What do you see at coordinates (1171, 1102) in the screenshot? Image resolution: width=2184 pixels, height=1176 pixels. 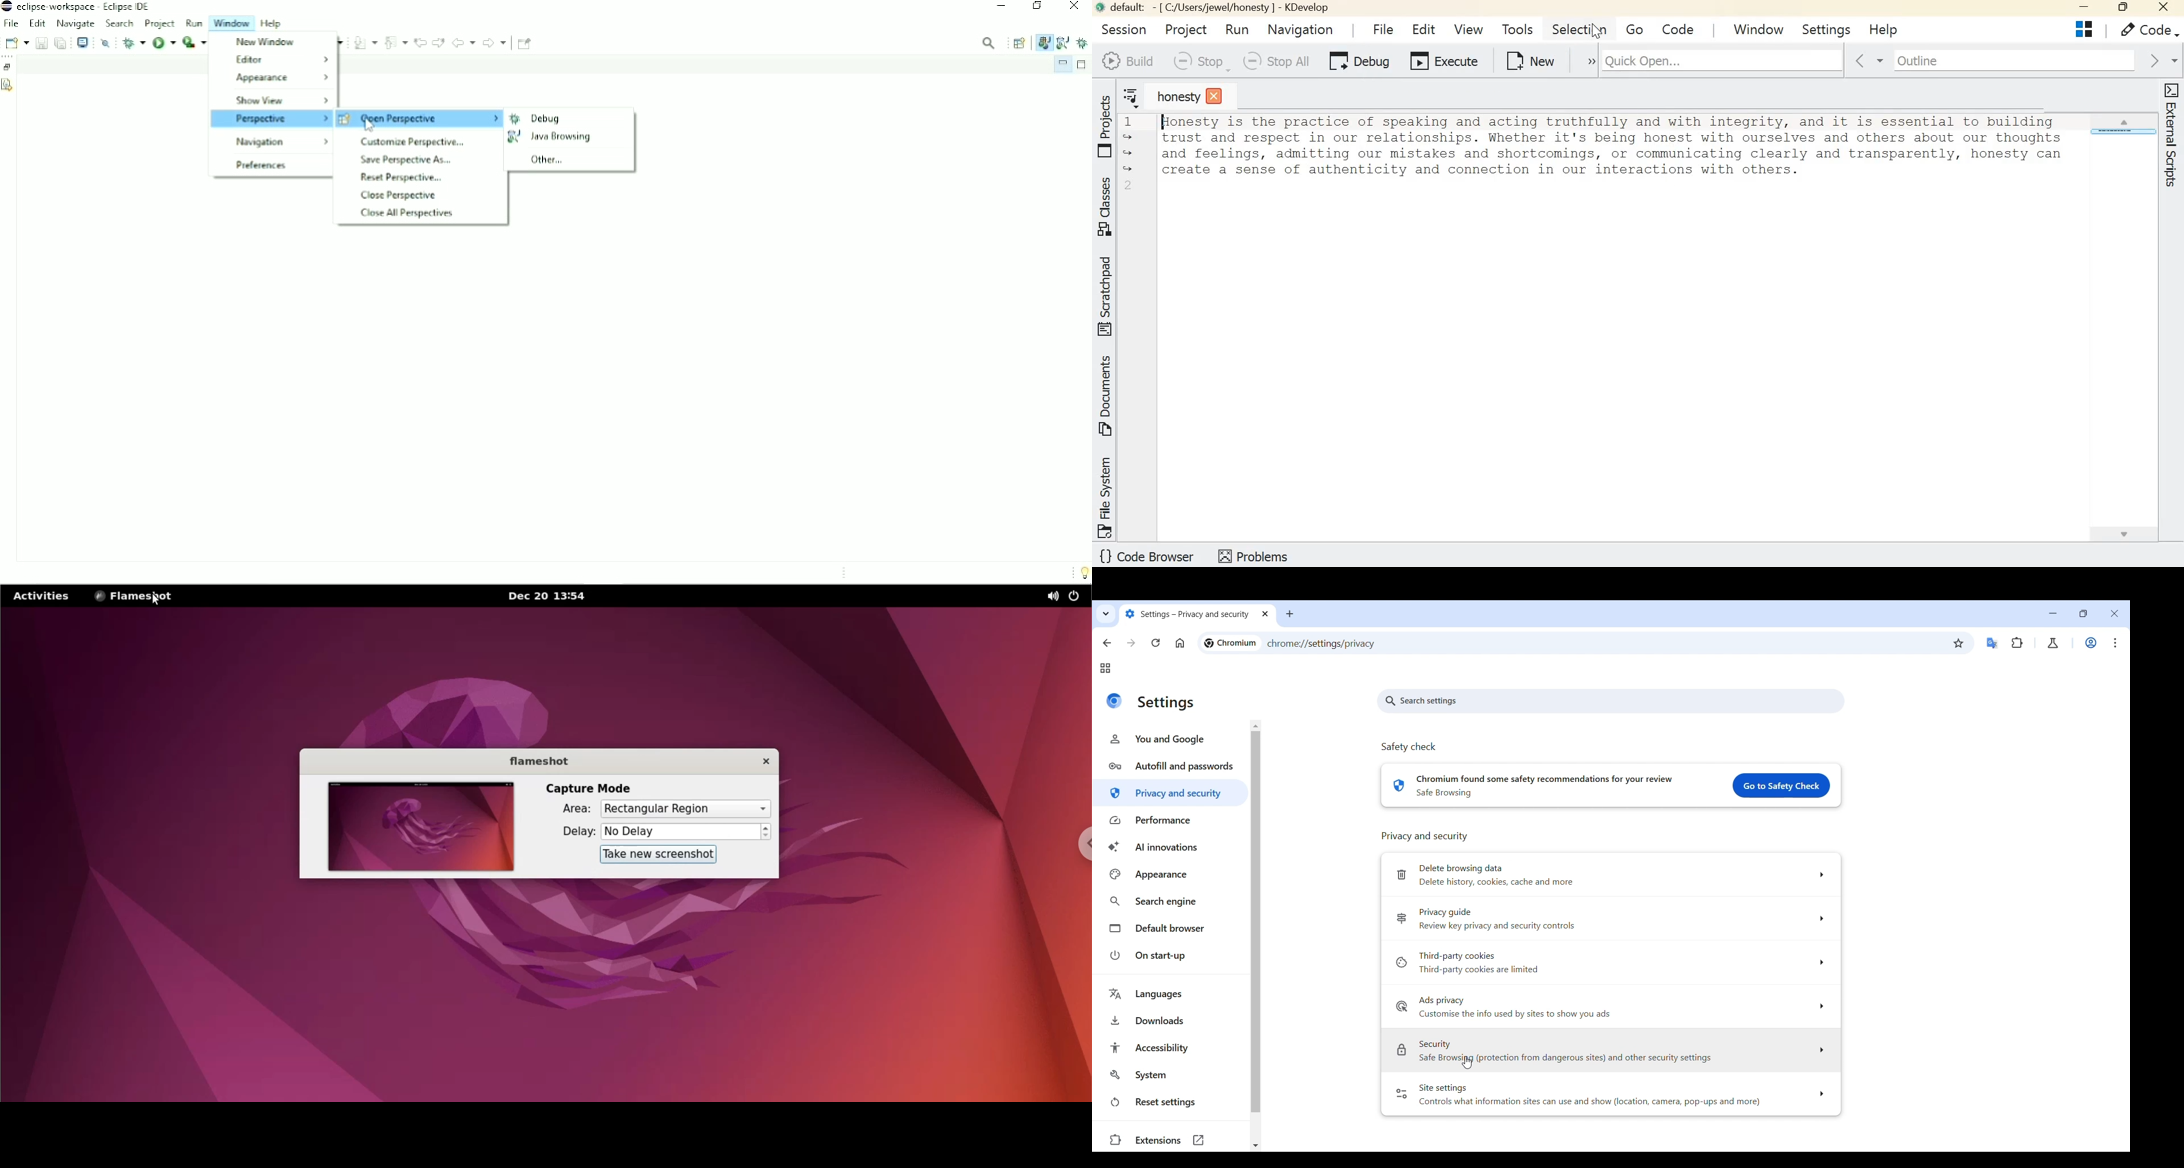 I see `Reset settings` at bounding box center [1171, 1102].